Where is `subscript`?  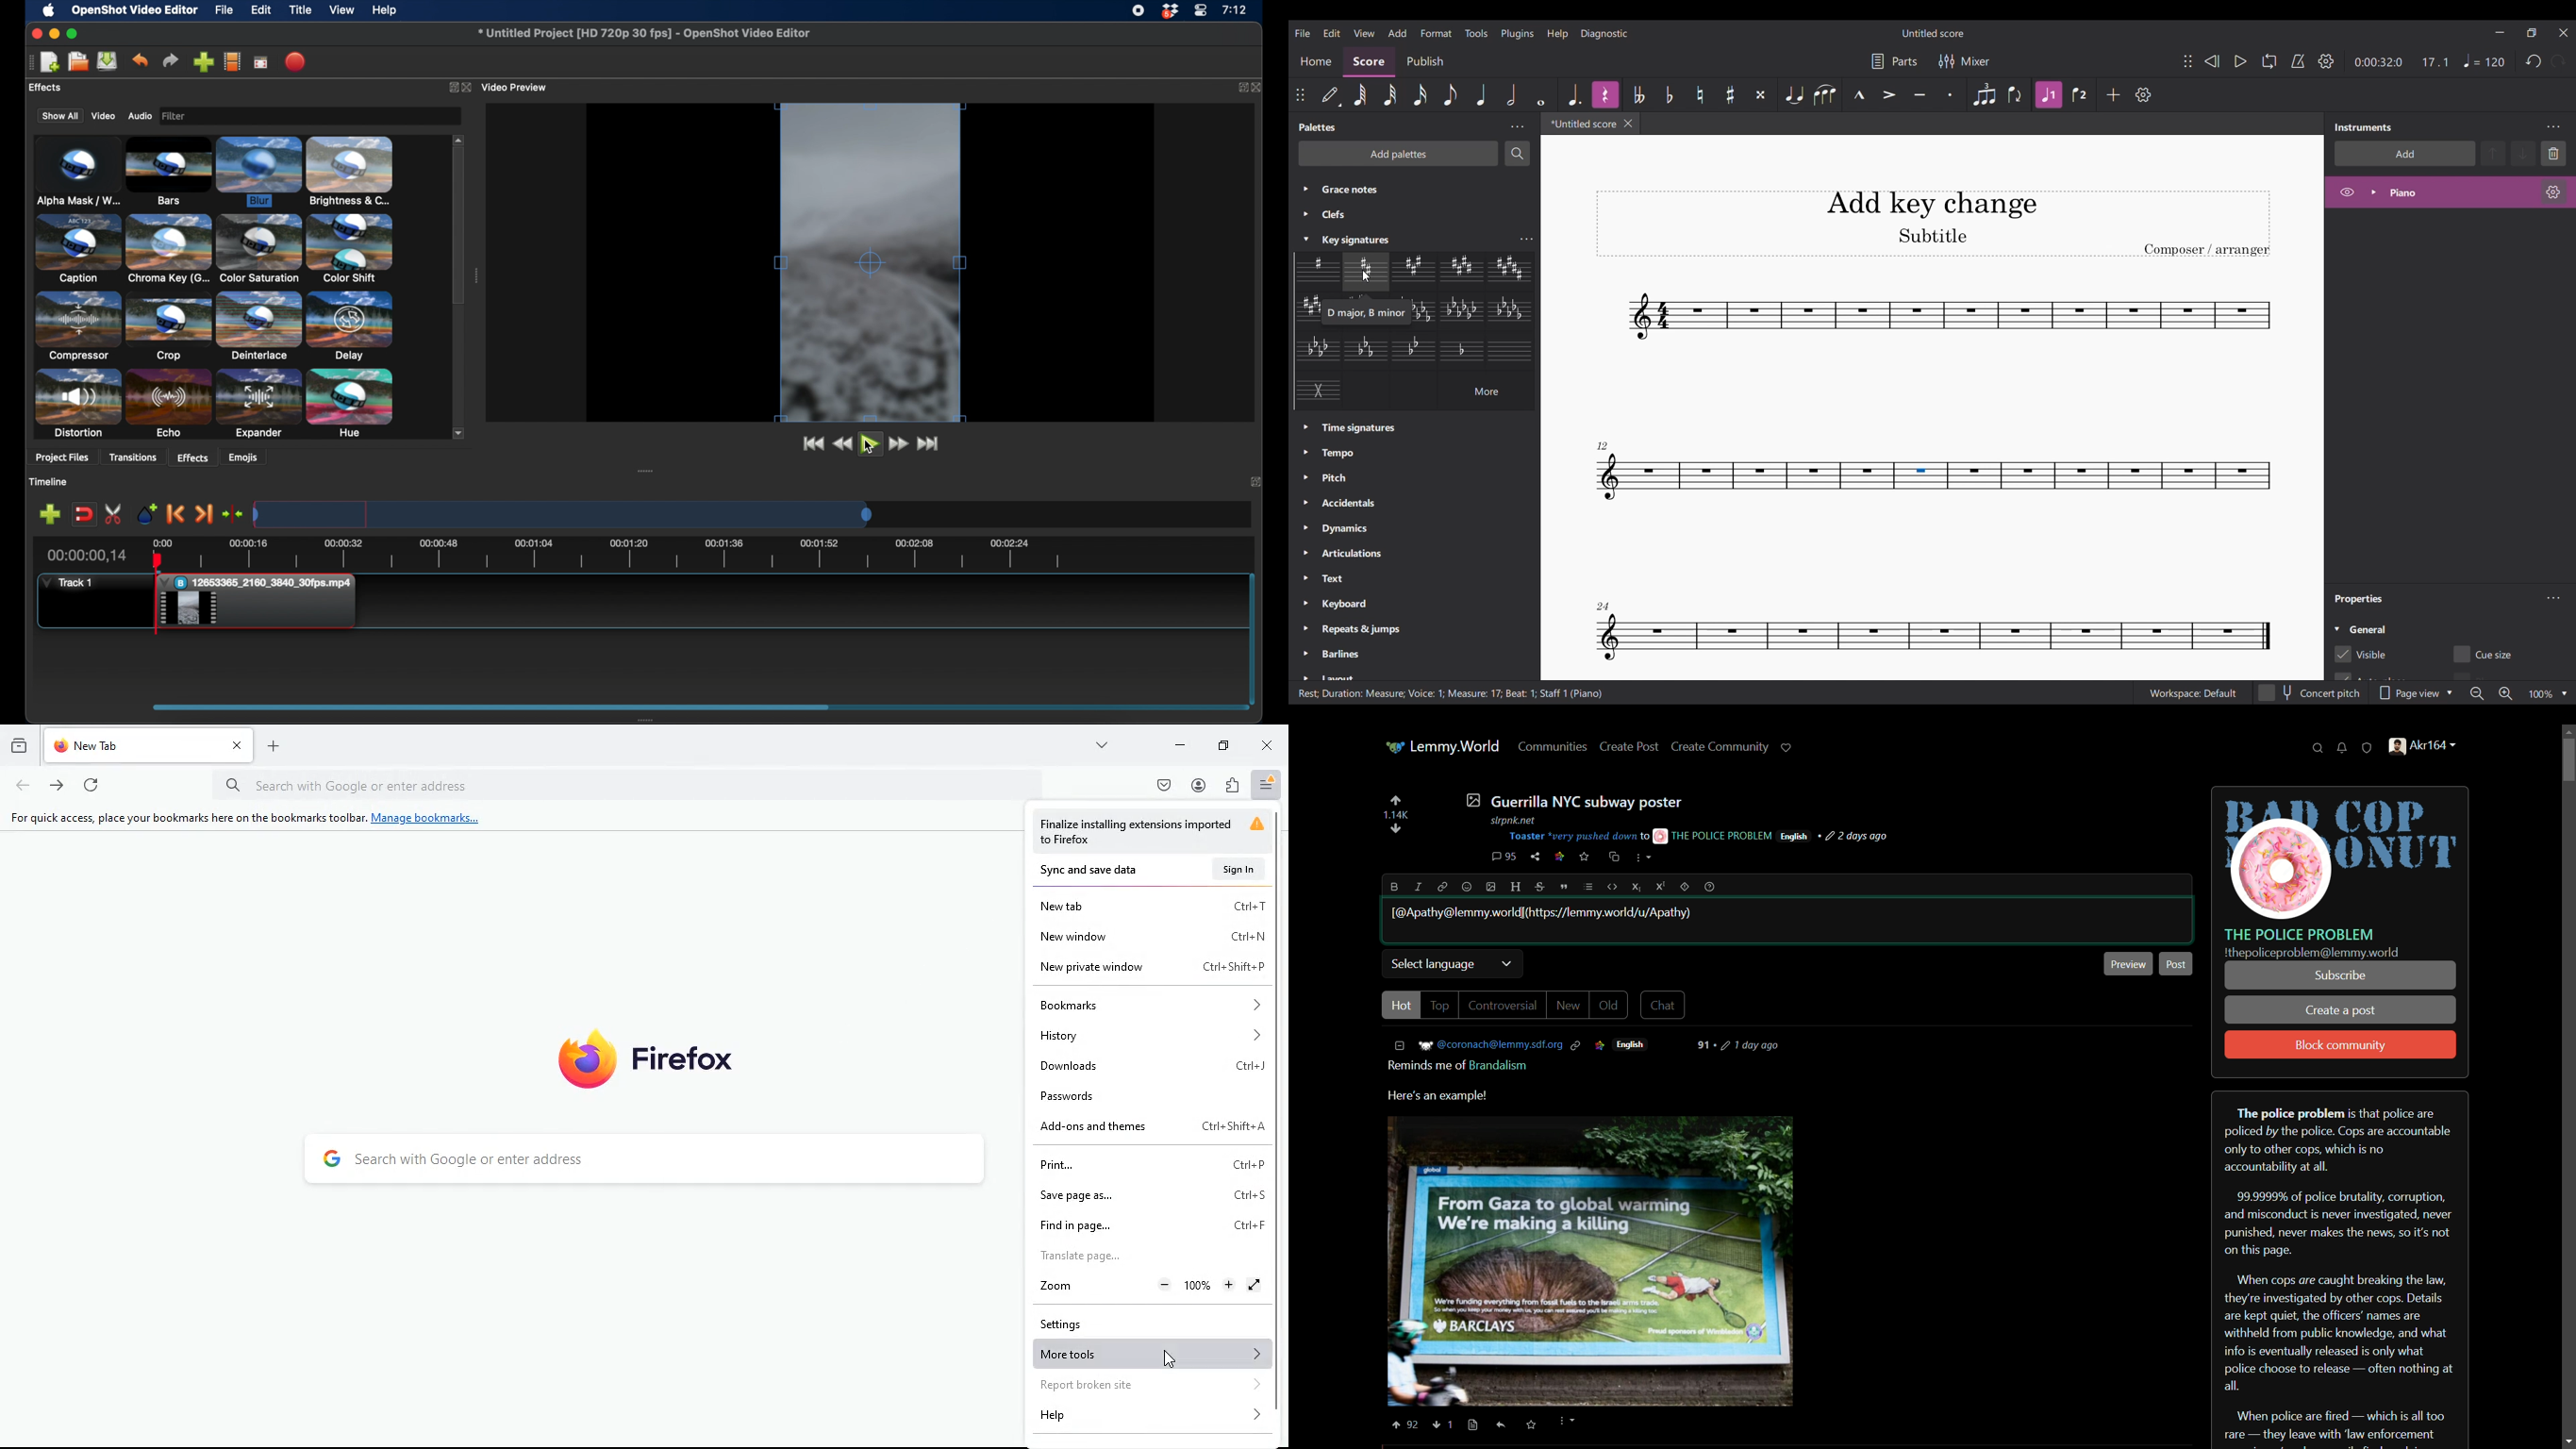 subscript is located at coordinates (1638, 887).